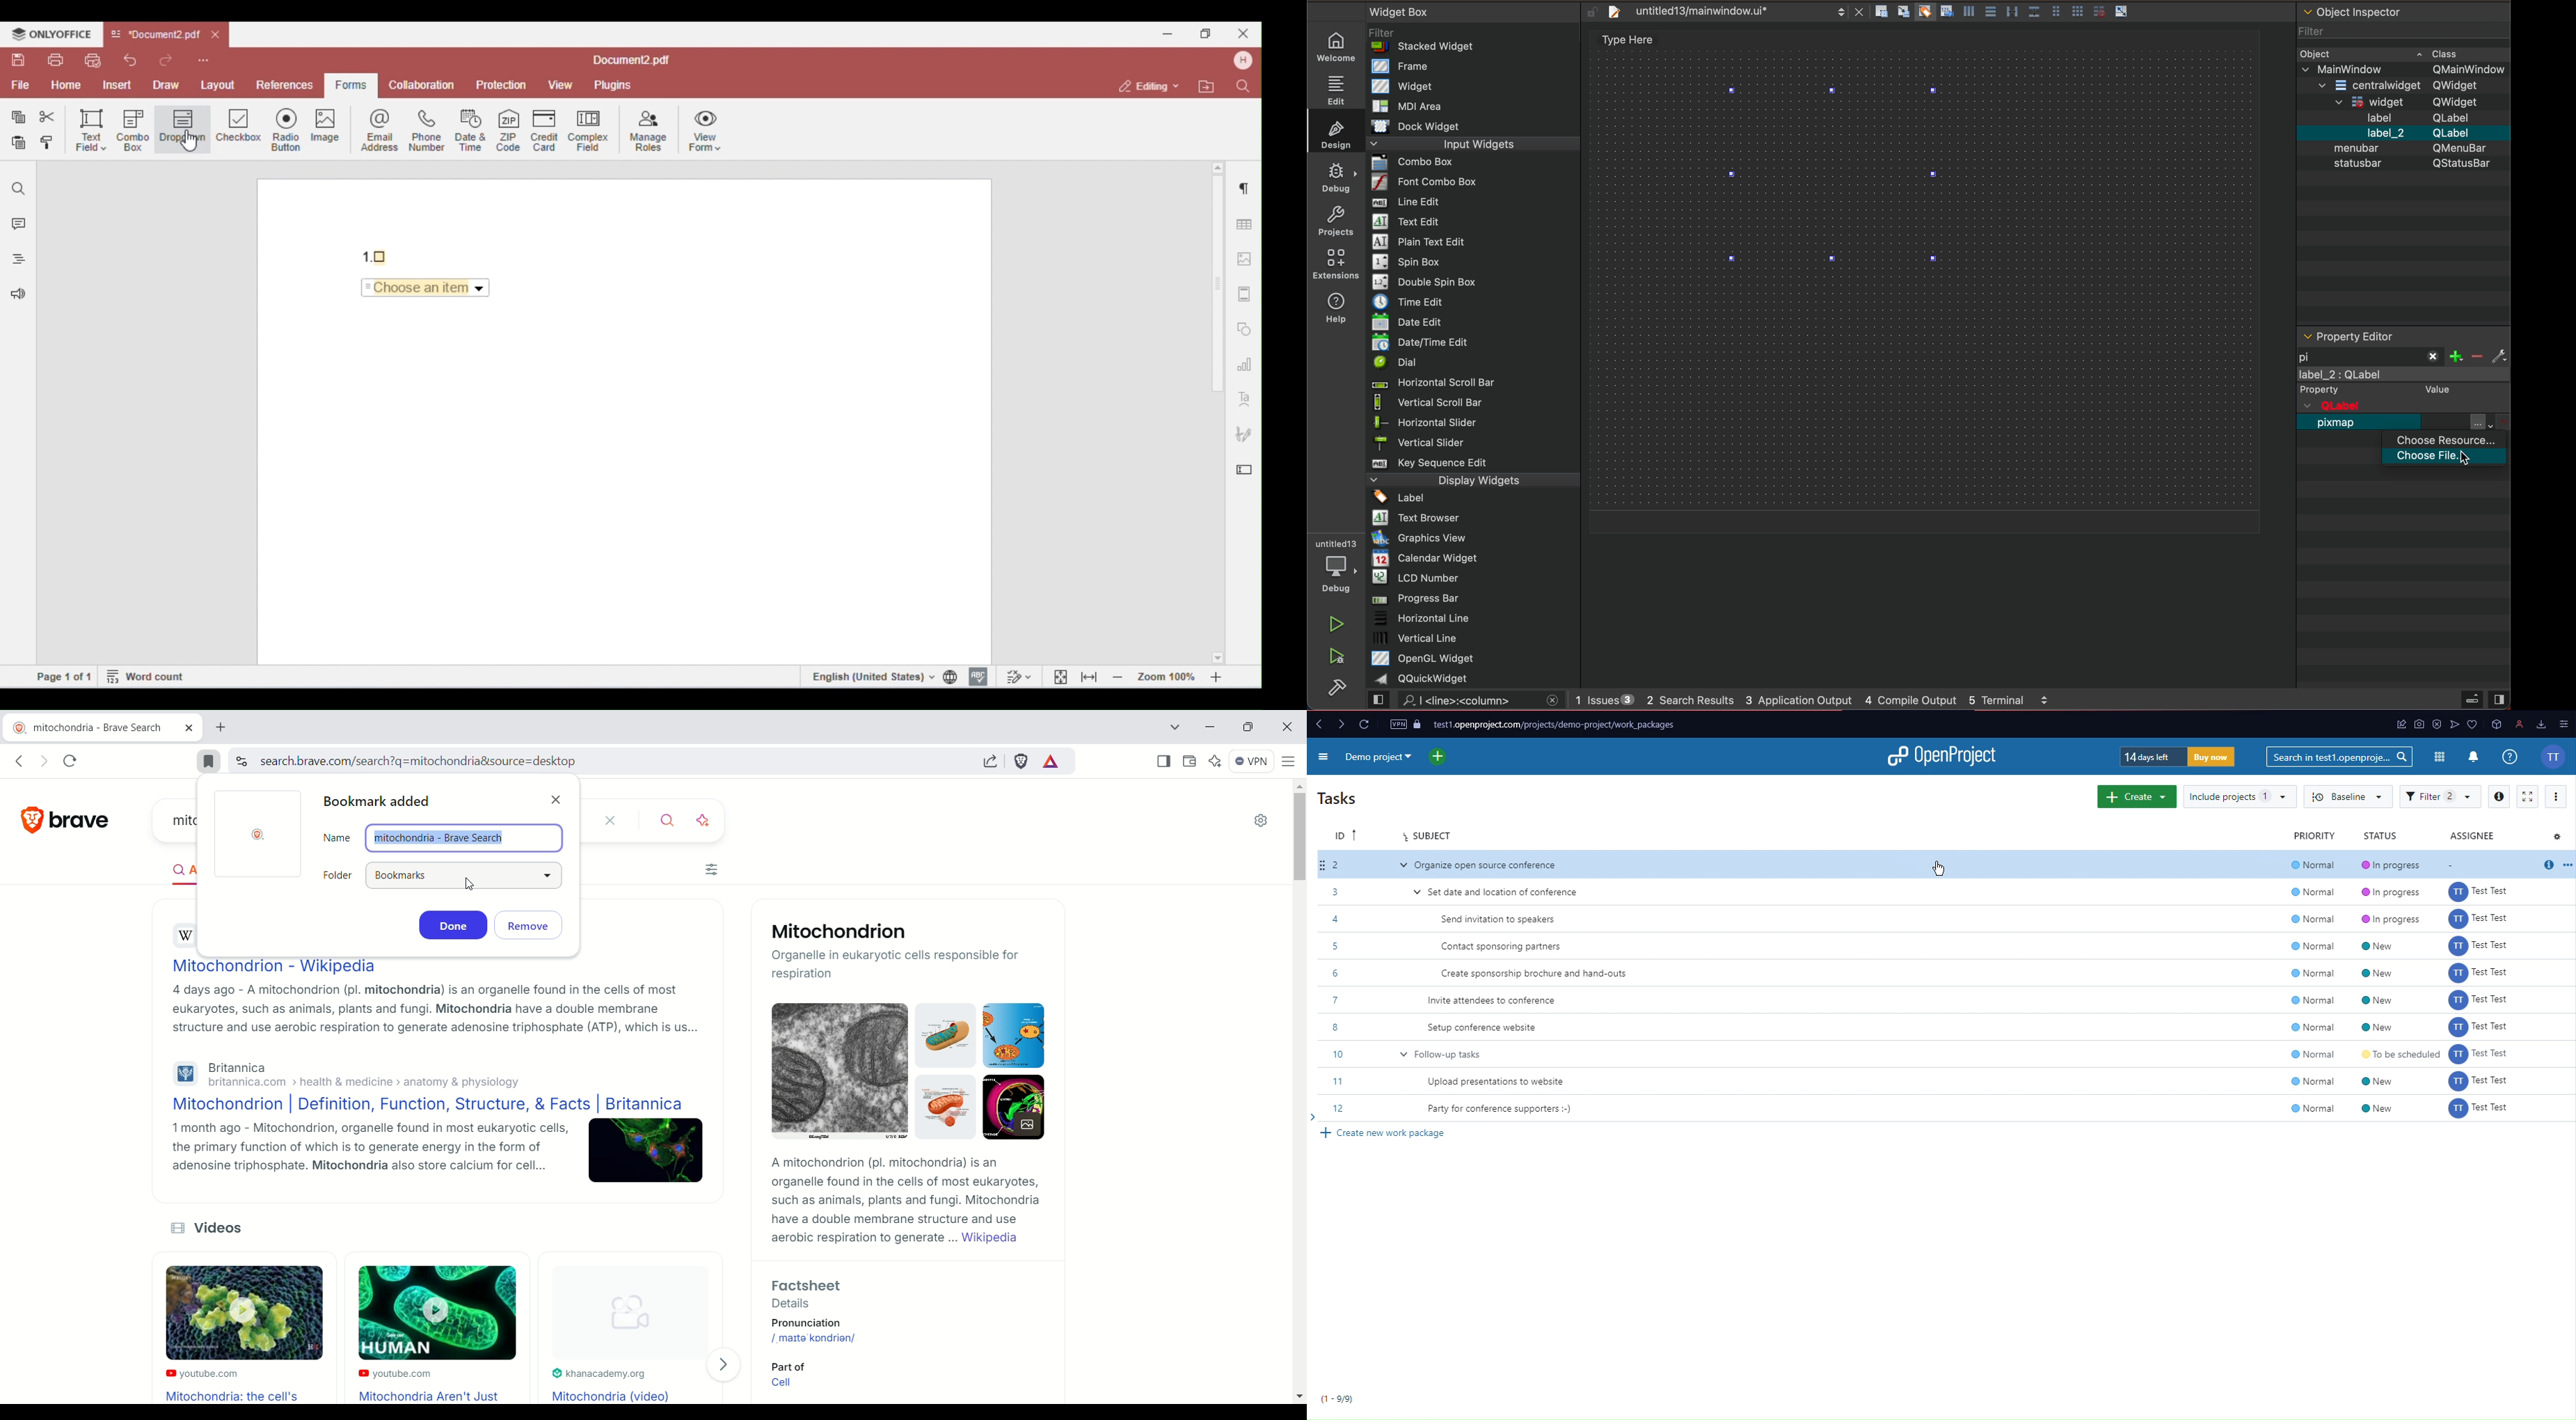 The image size is (2576, 1428). Describe the element at coordinates (728, 1365) in the screenshot. I see `Visit page` at that location.